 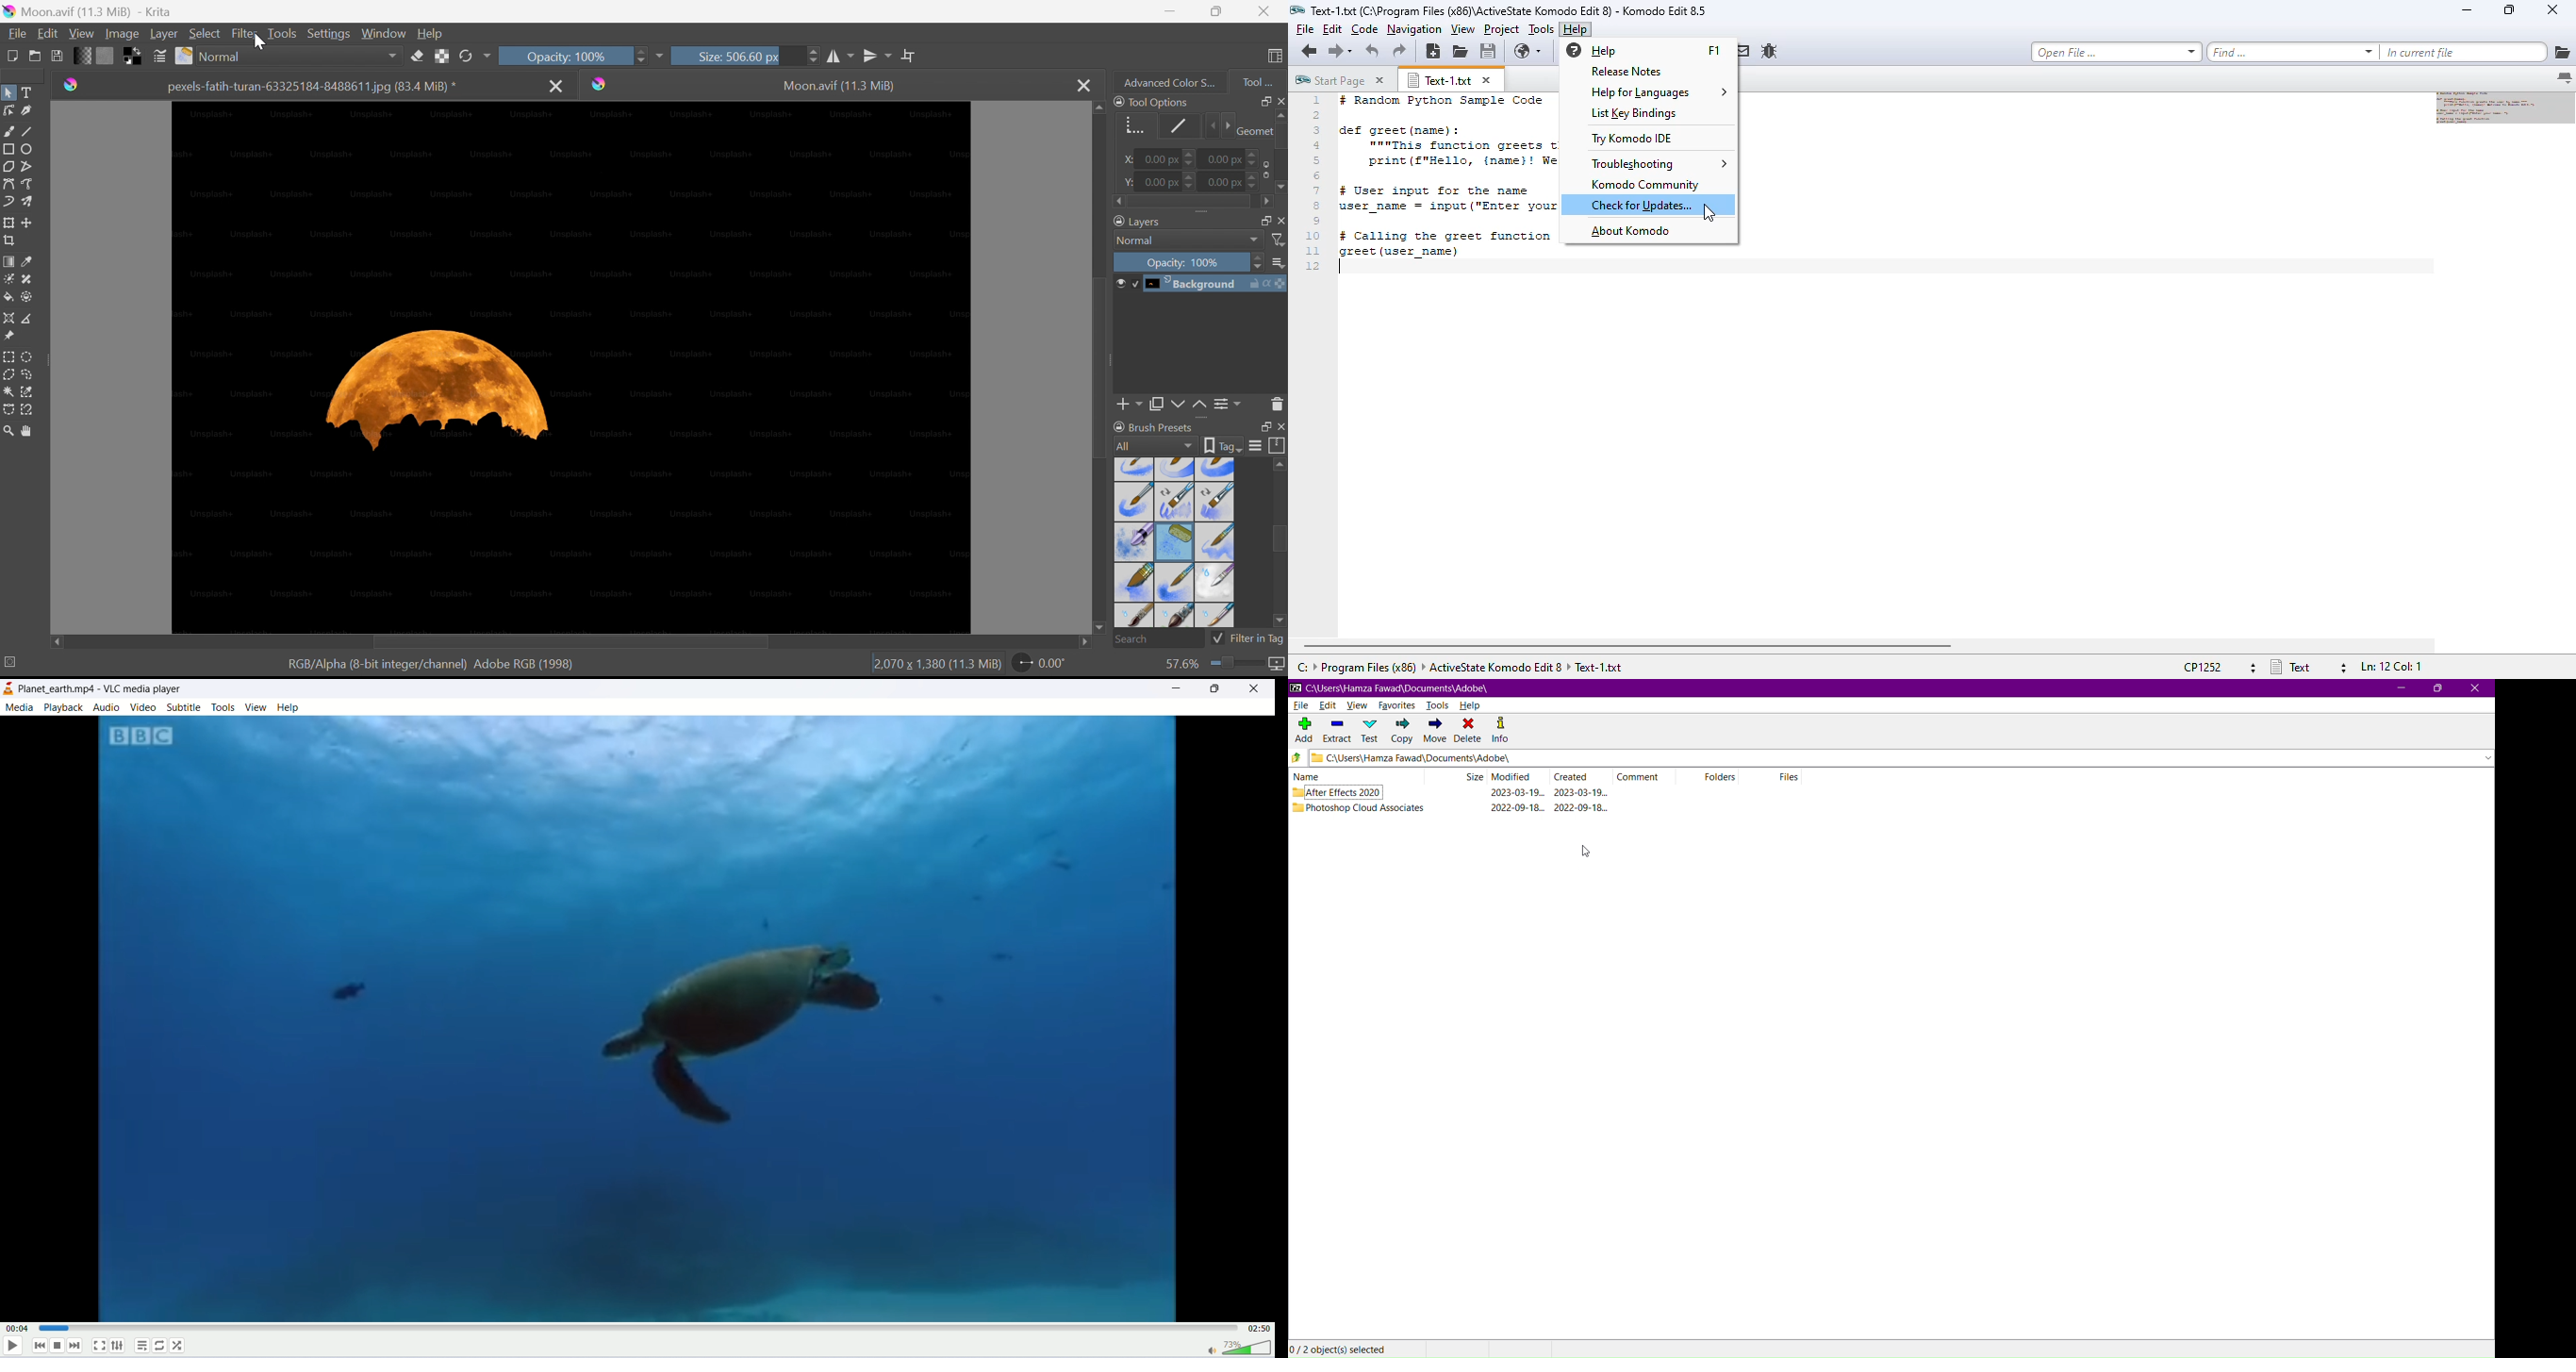 I want to click on Favorites, so click(x=290, y=56).